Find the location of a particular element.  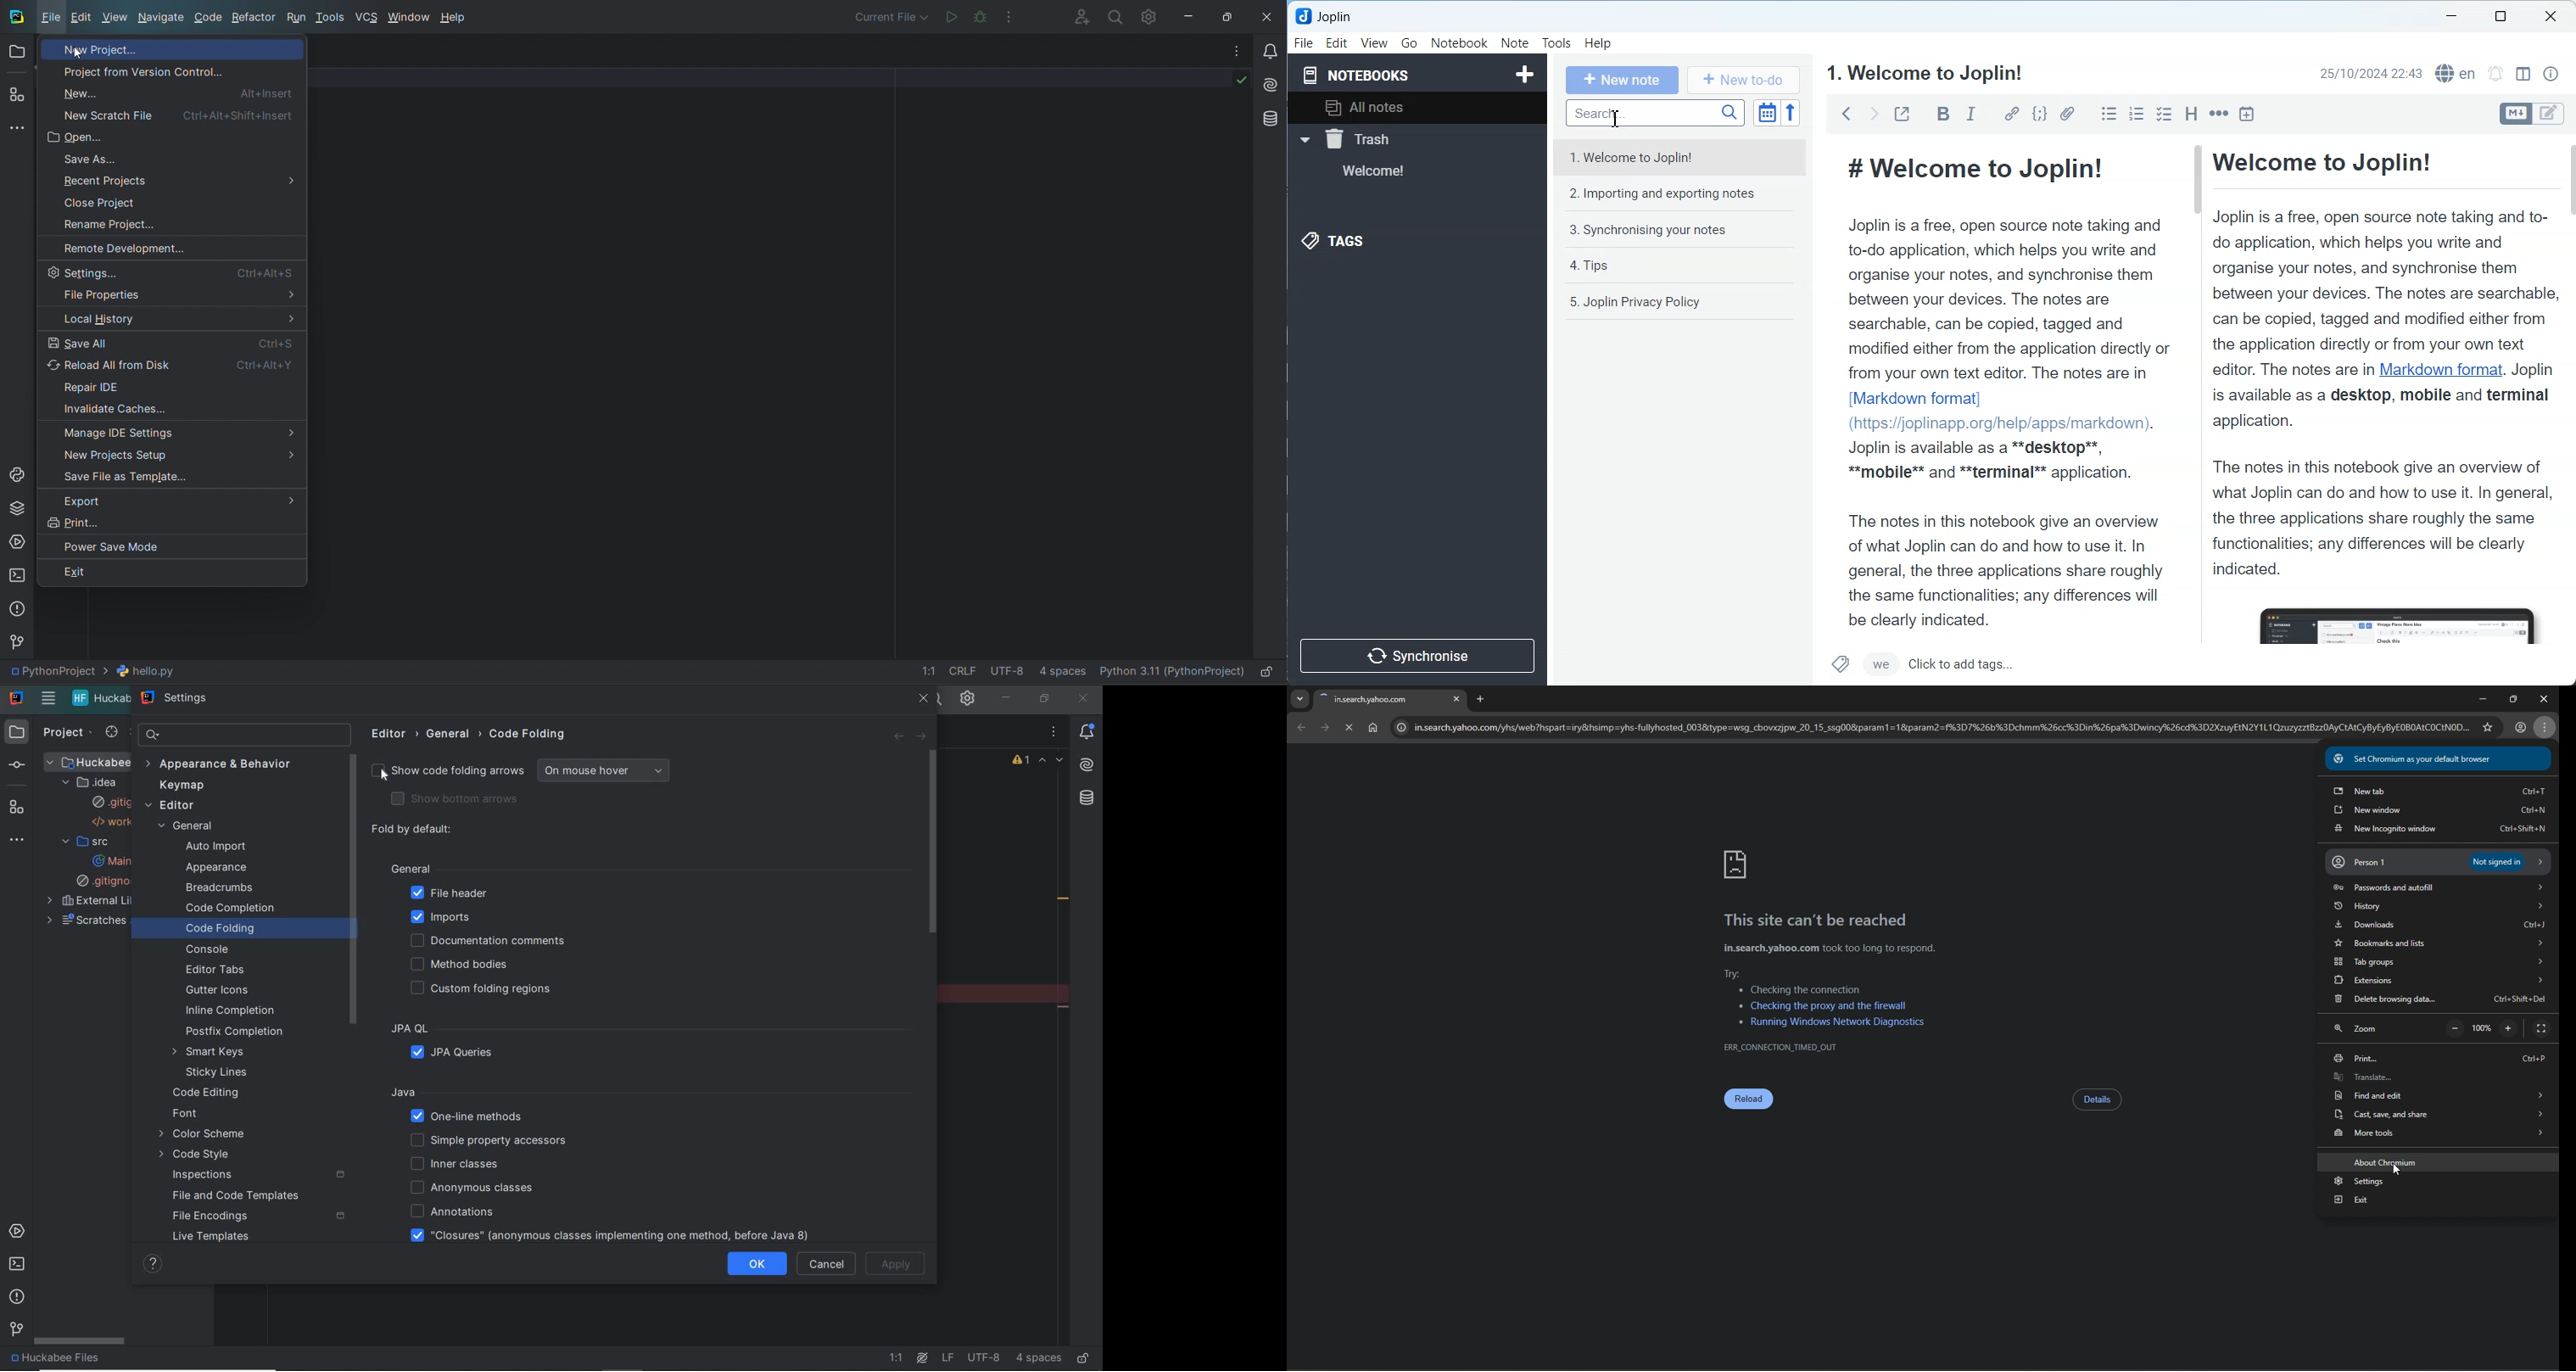

Go is located at coordinates (1409, 43).